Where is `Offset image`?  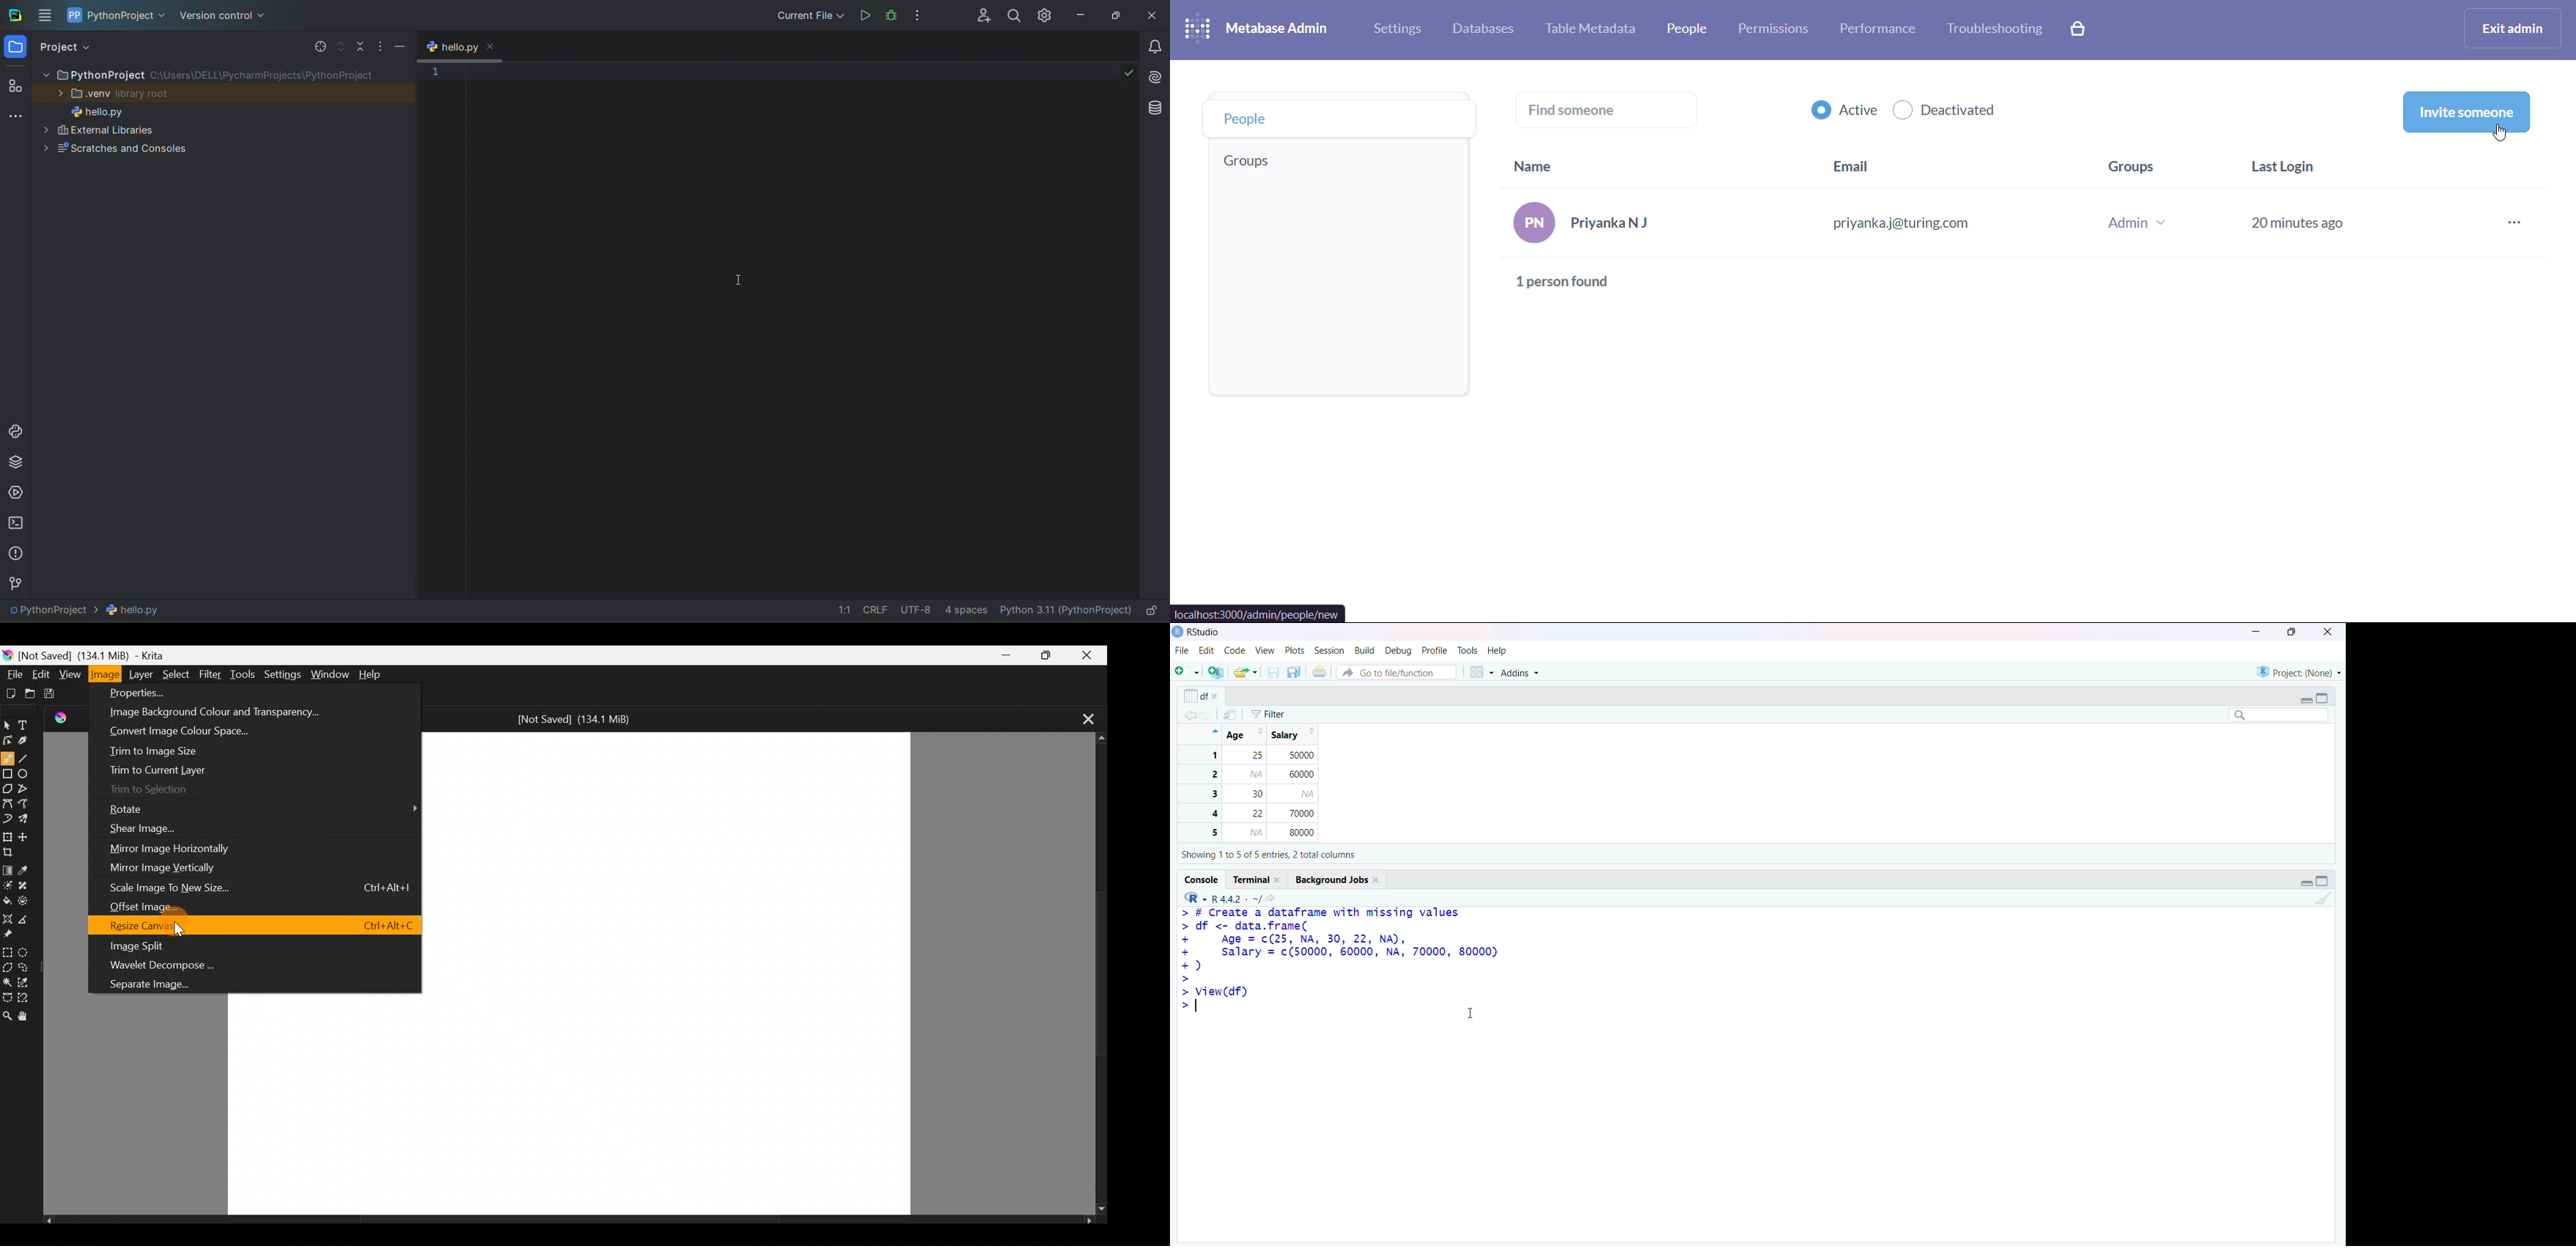 Offset image is located at coordinates (242, 905).